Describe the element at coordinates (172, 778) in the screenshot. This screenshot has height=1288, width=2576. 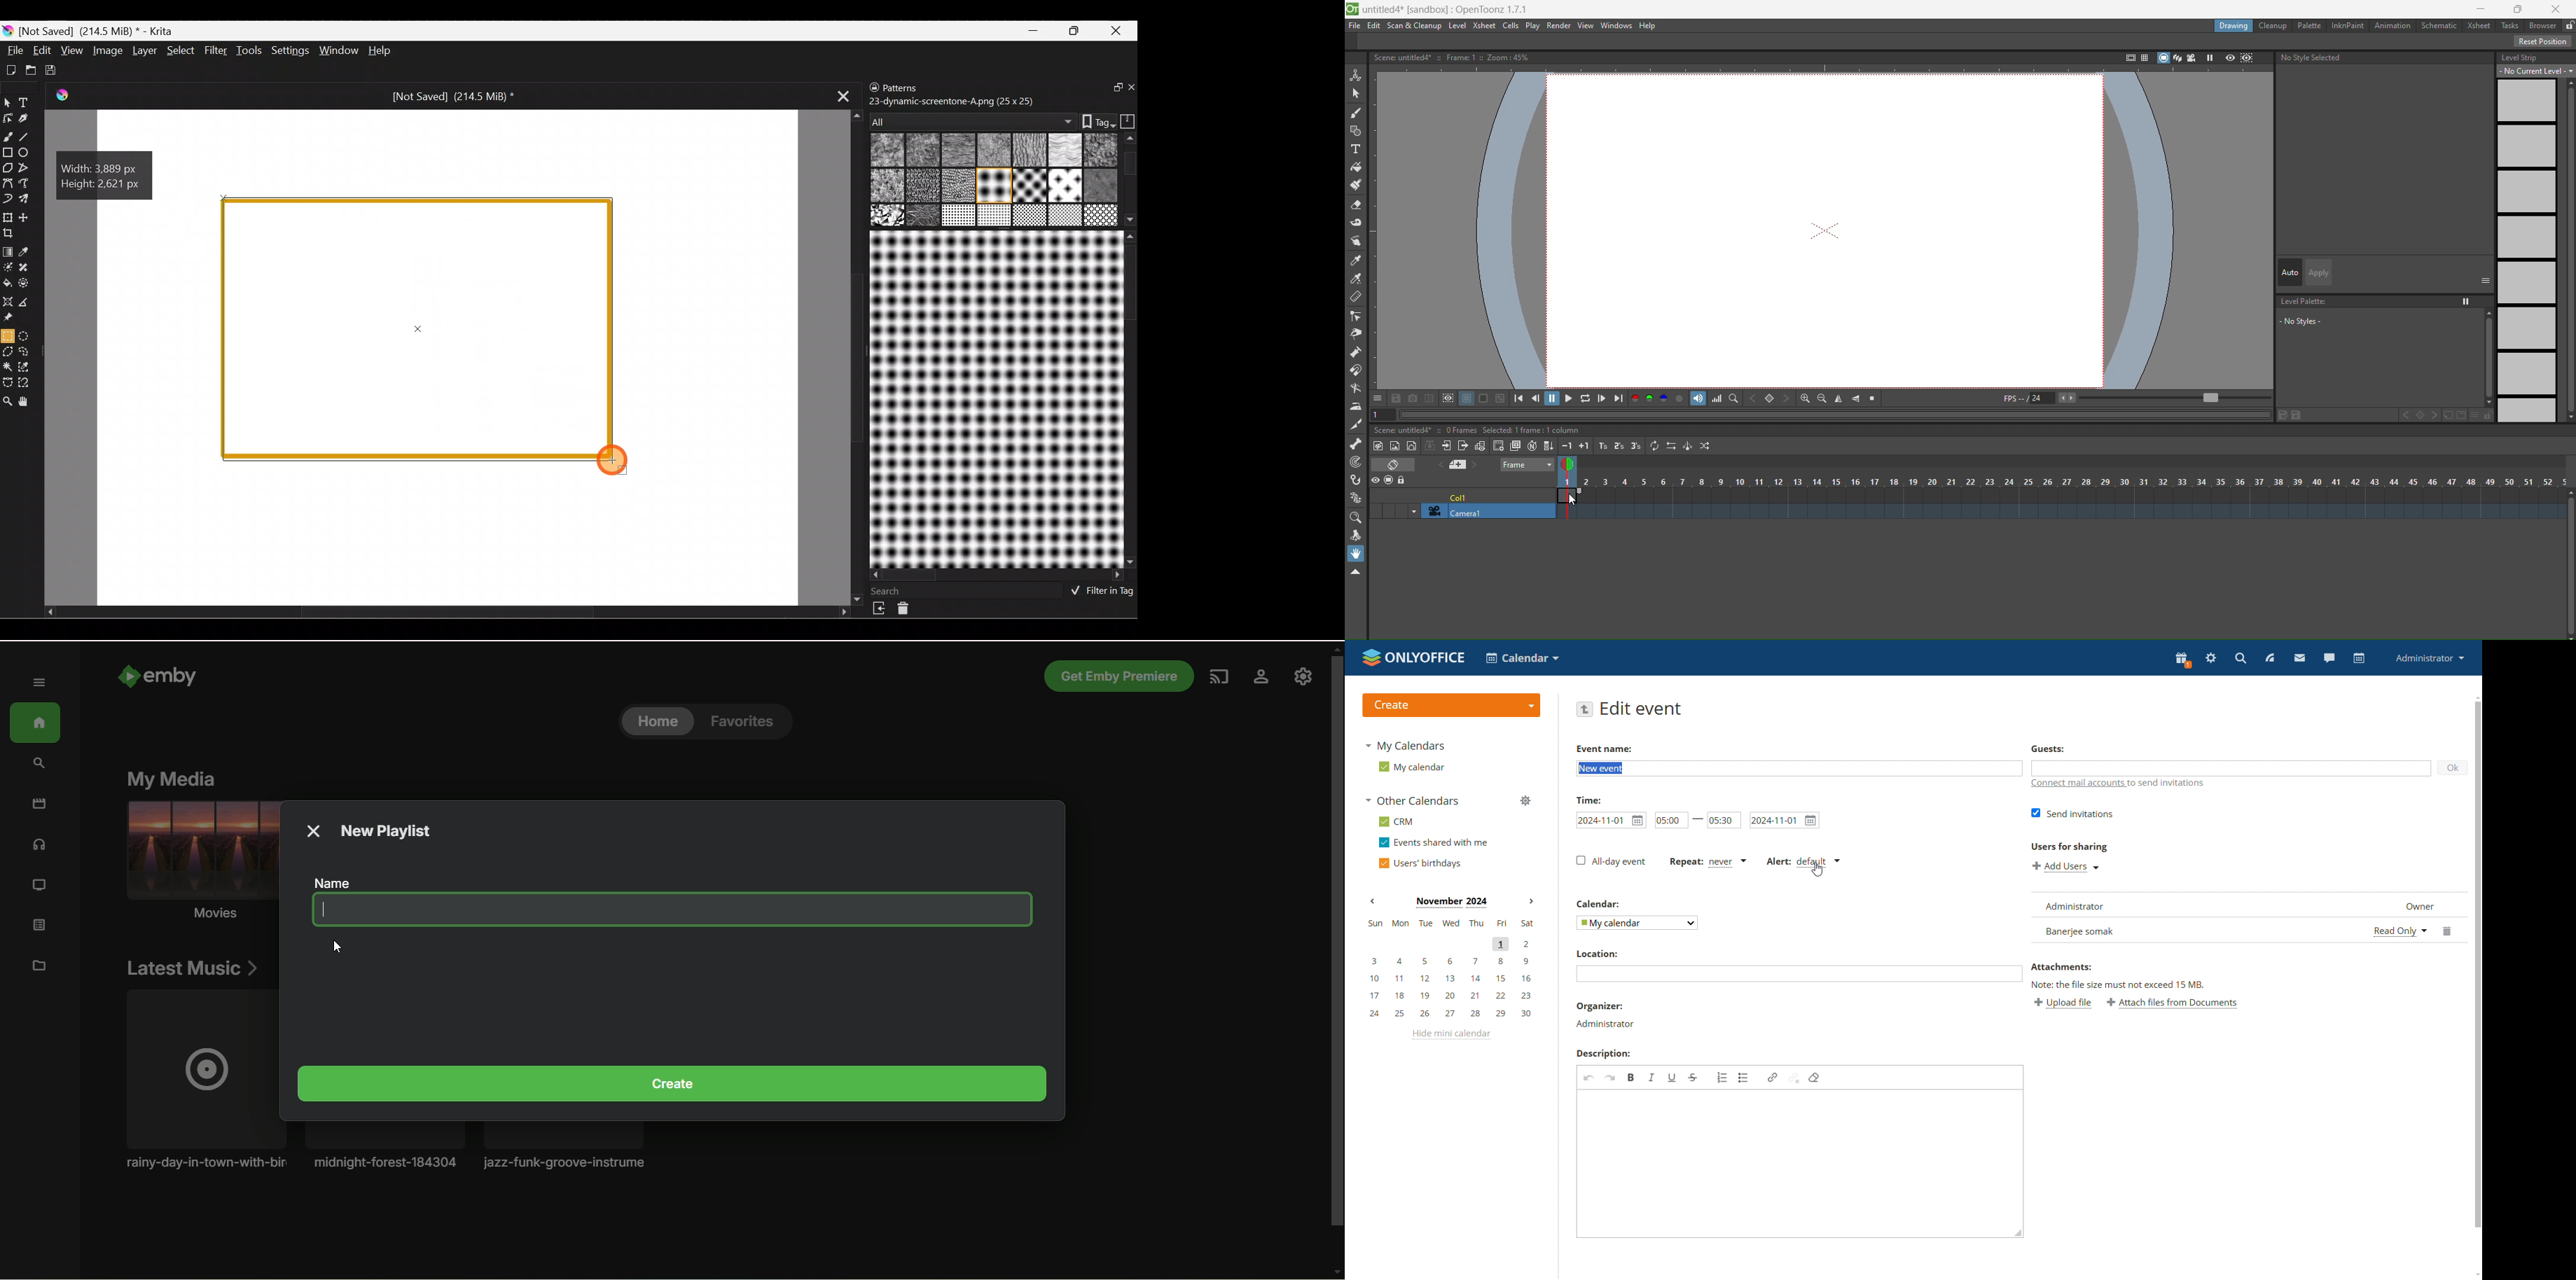
I see `my media` at that location.